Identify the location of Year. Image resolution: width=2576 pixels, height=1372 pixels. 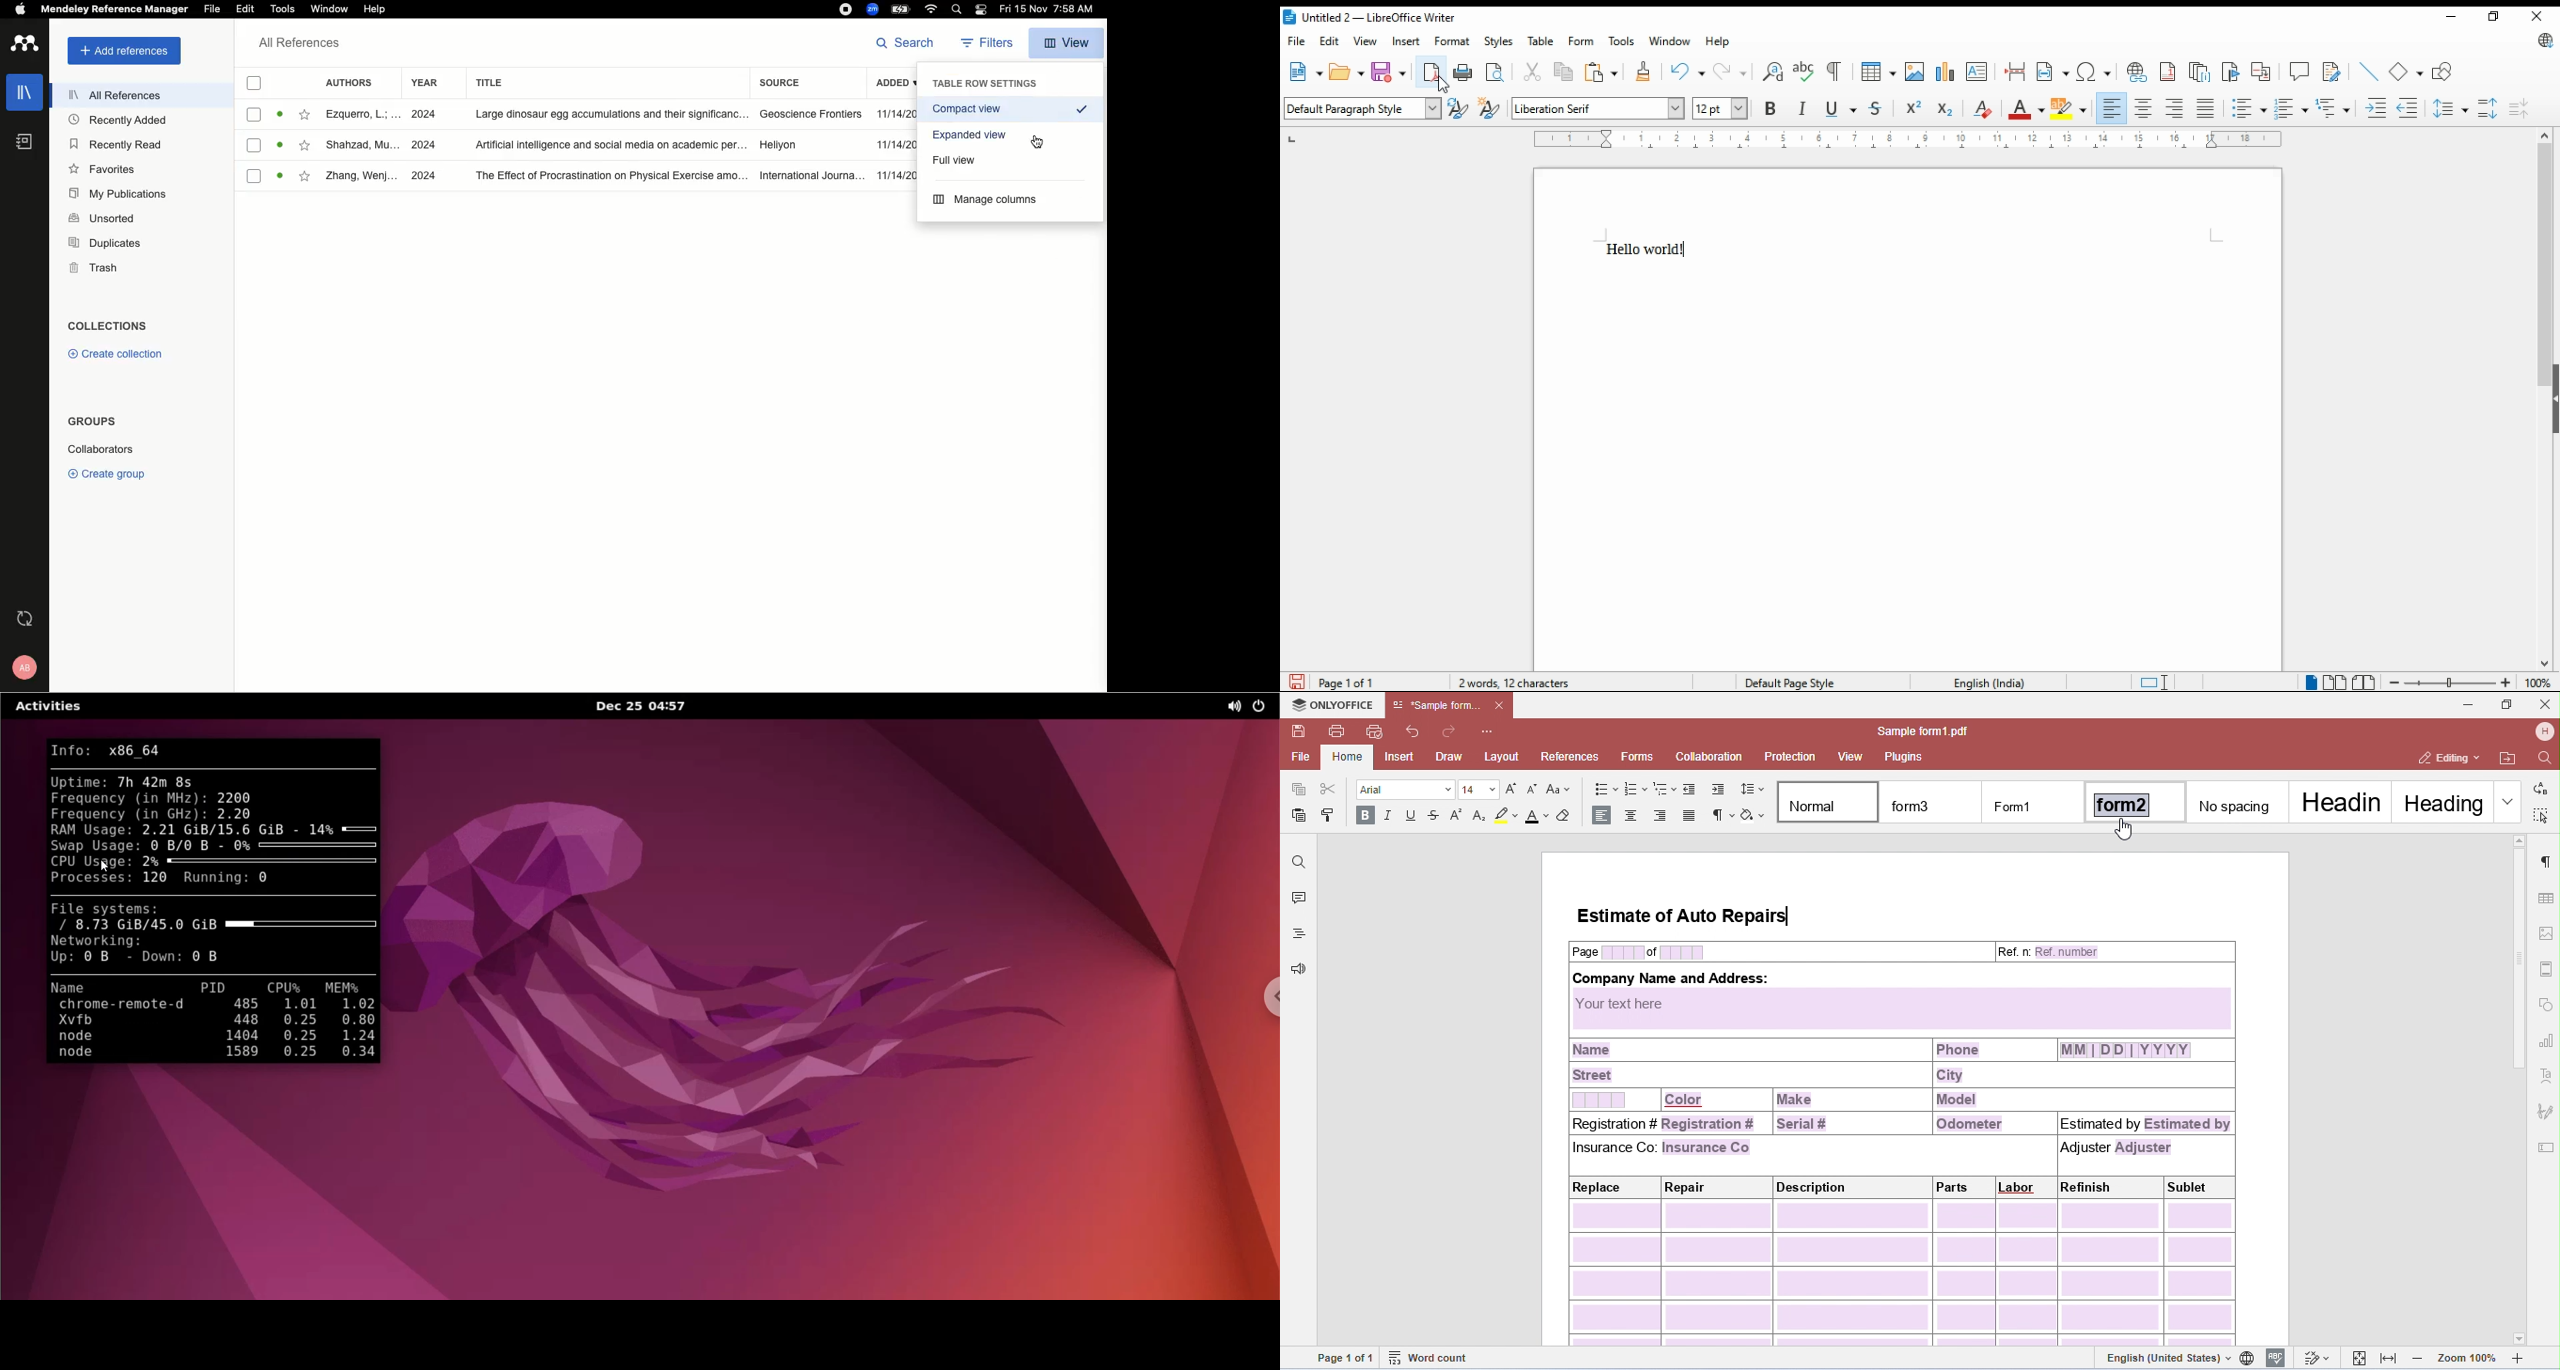
(422, 85).